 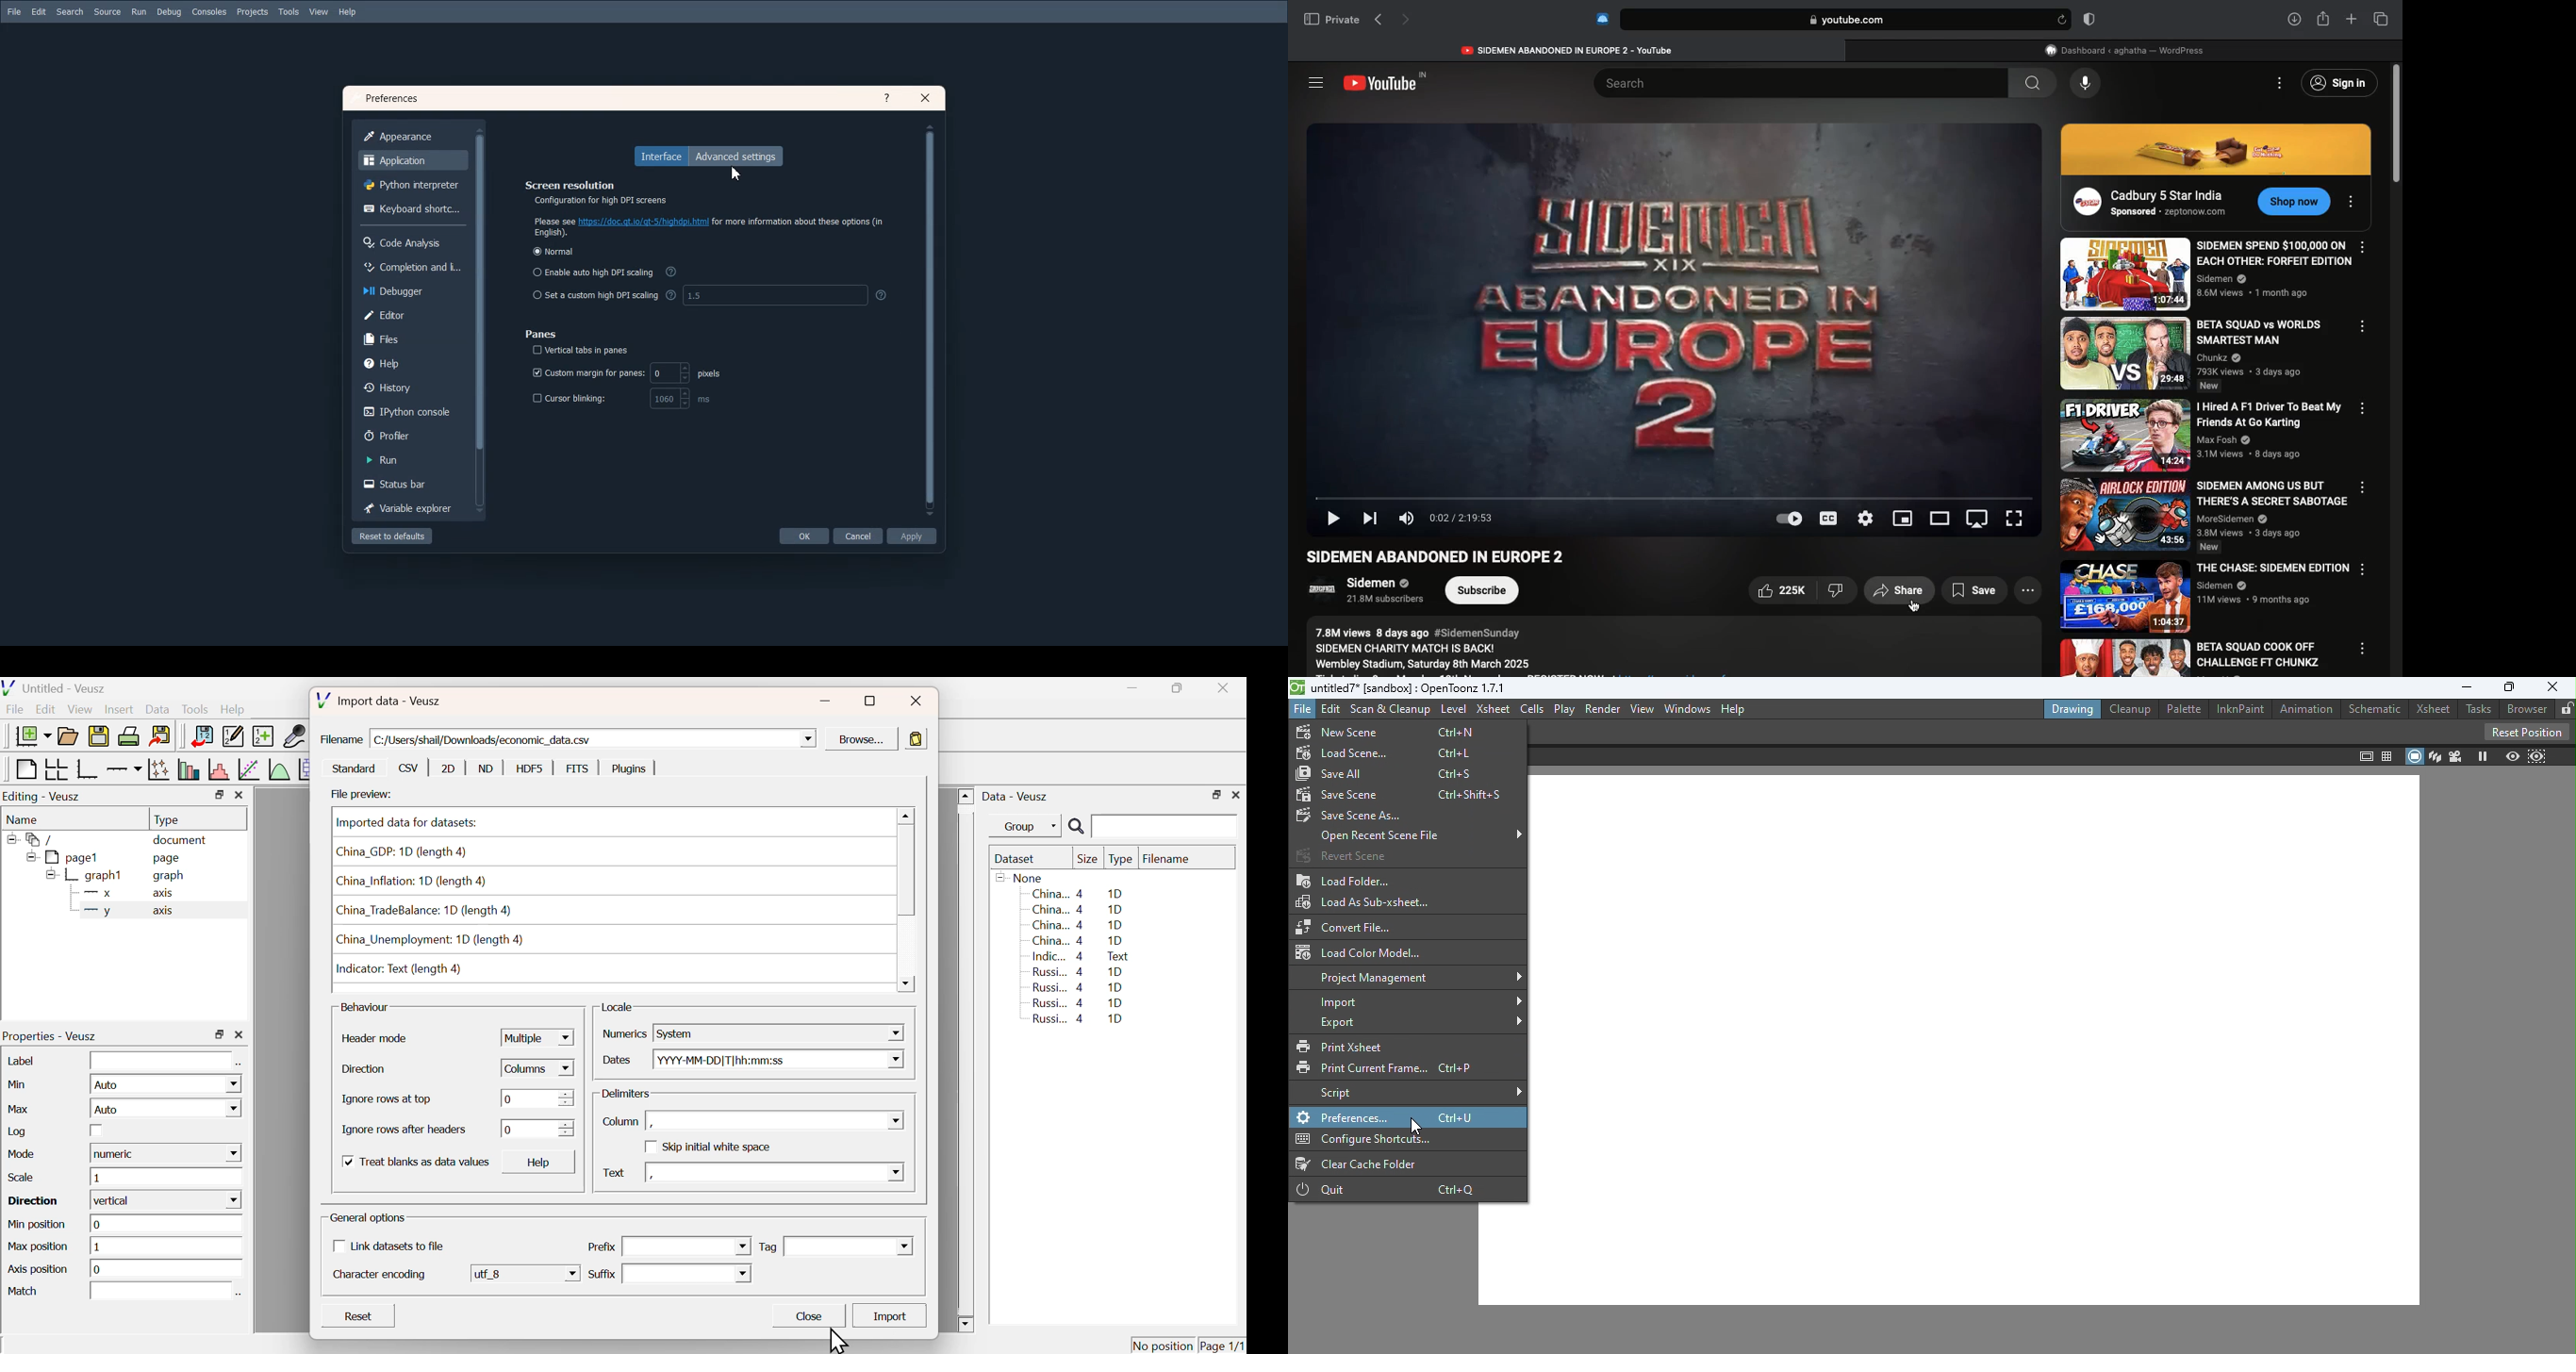 I want to click on Apply, so click(x=911, y=536).